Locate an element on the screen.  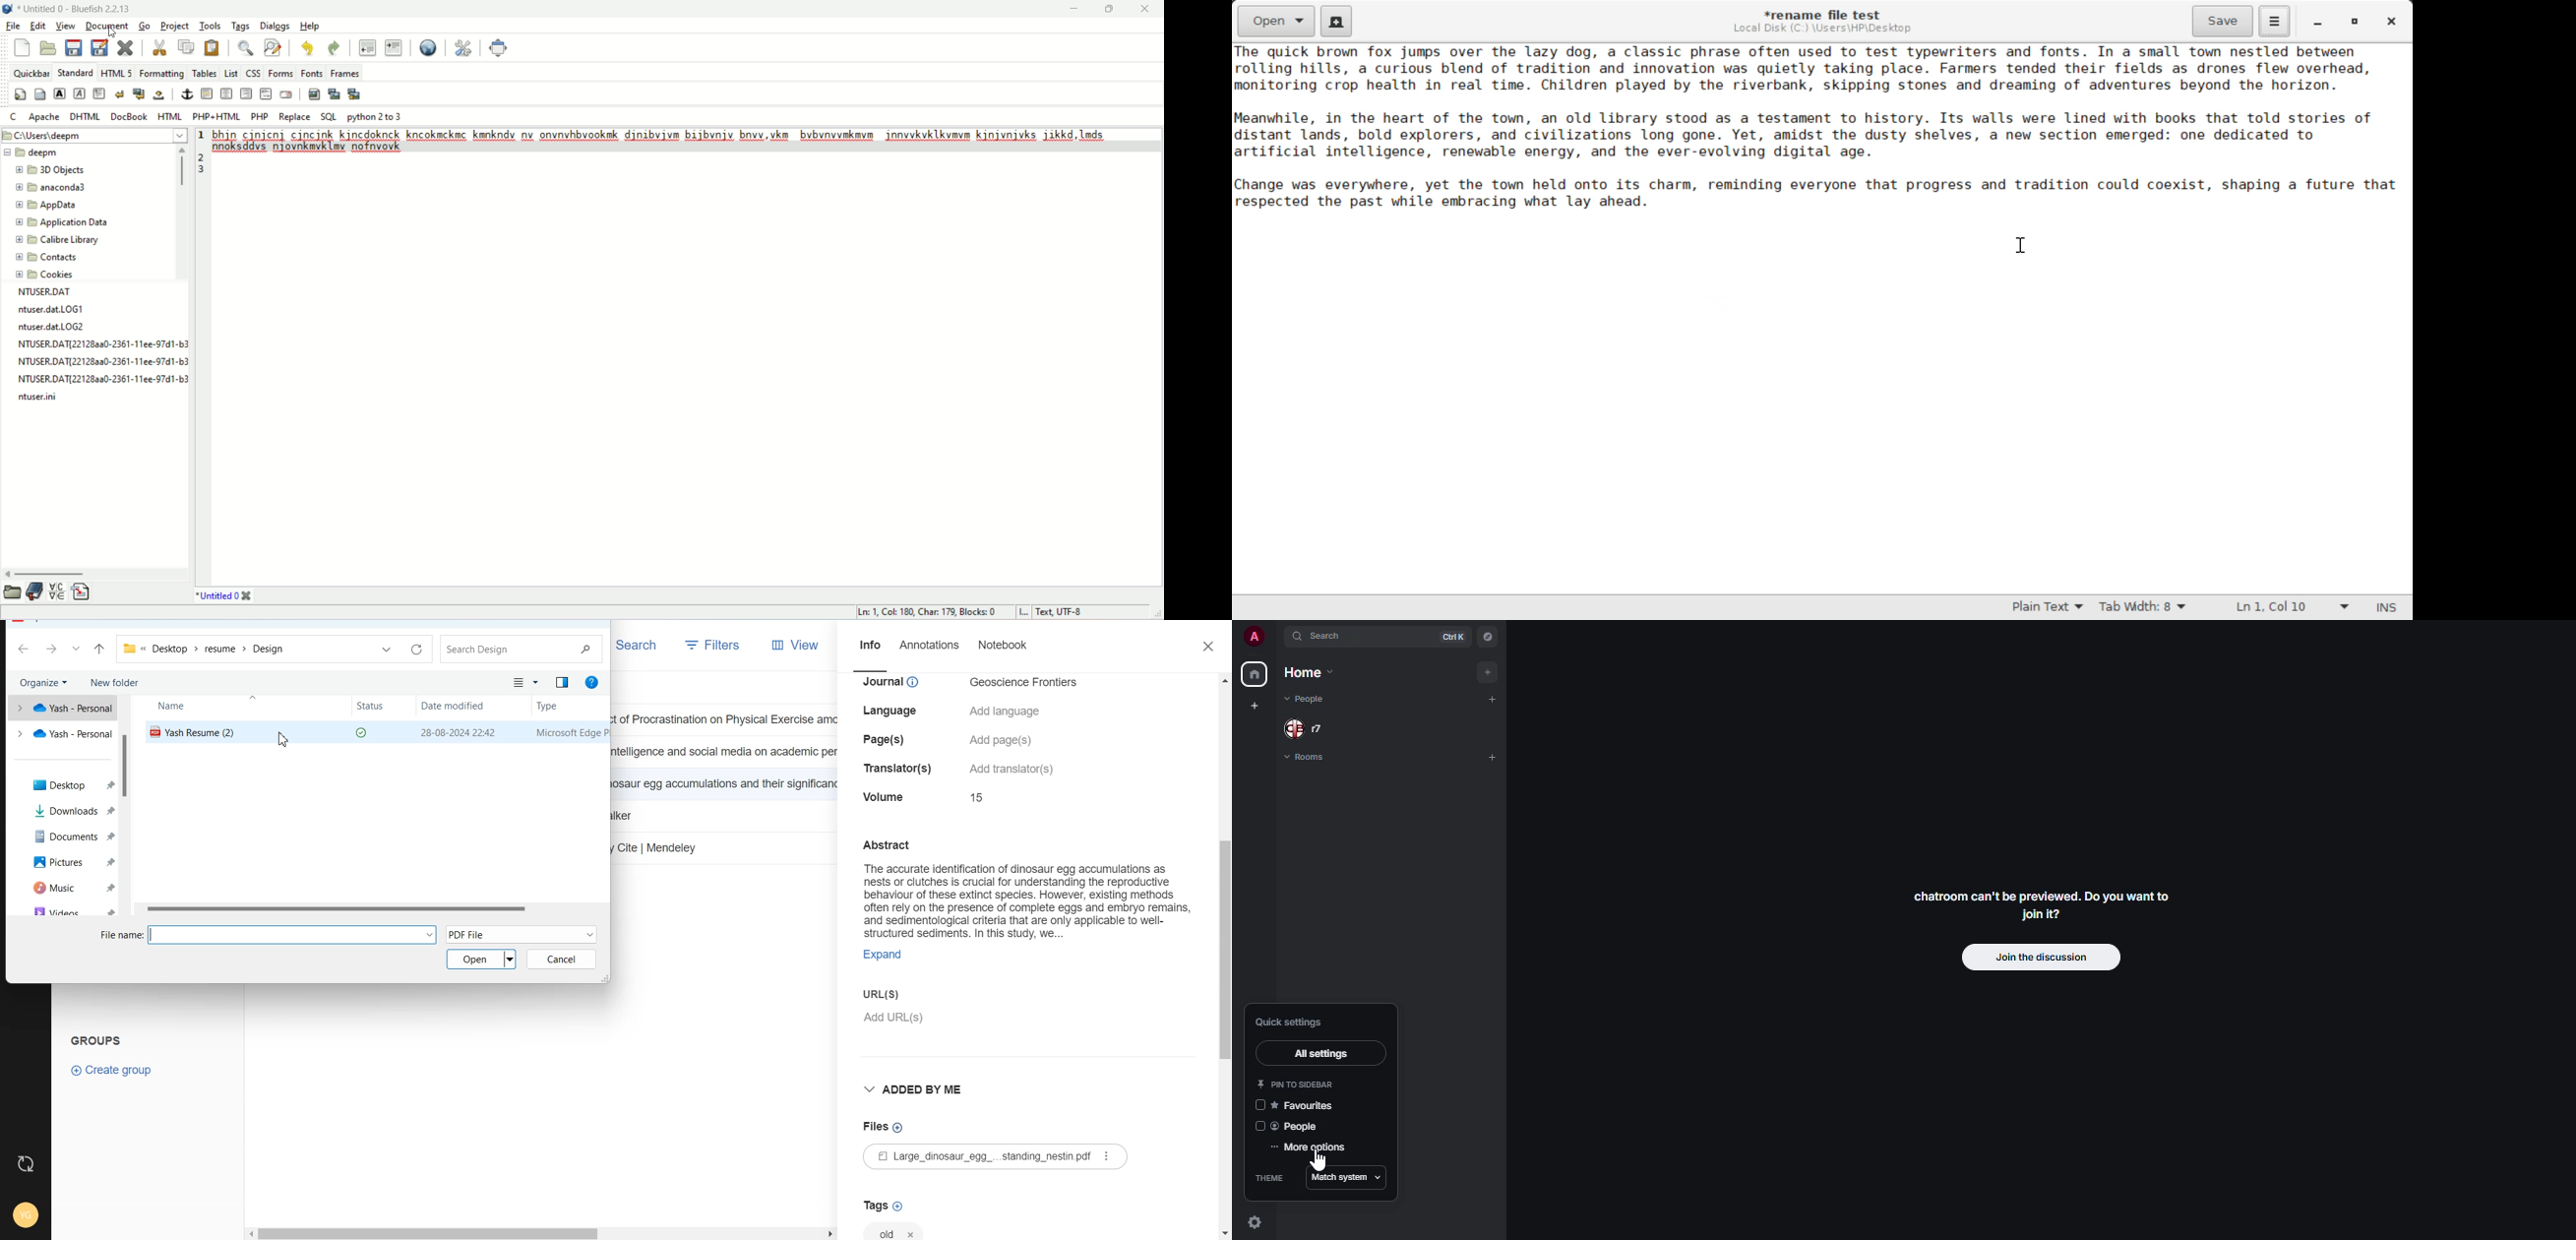
CSS is located at coordinates (255, 73).